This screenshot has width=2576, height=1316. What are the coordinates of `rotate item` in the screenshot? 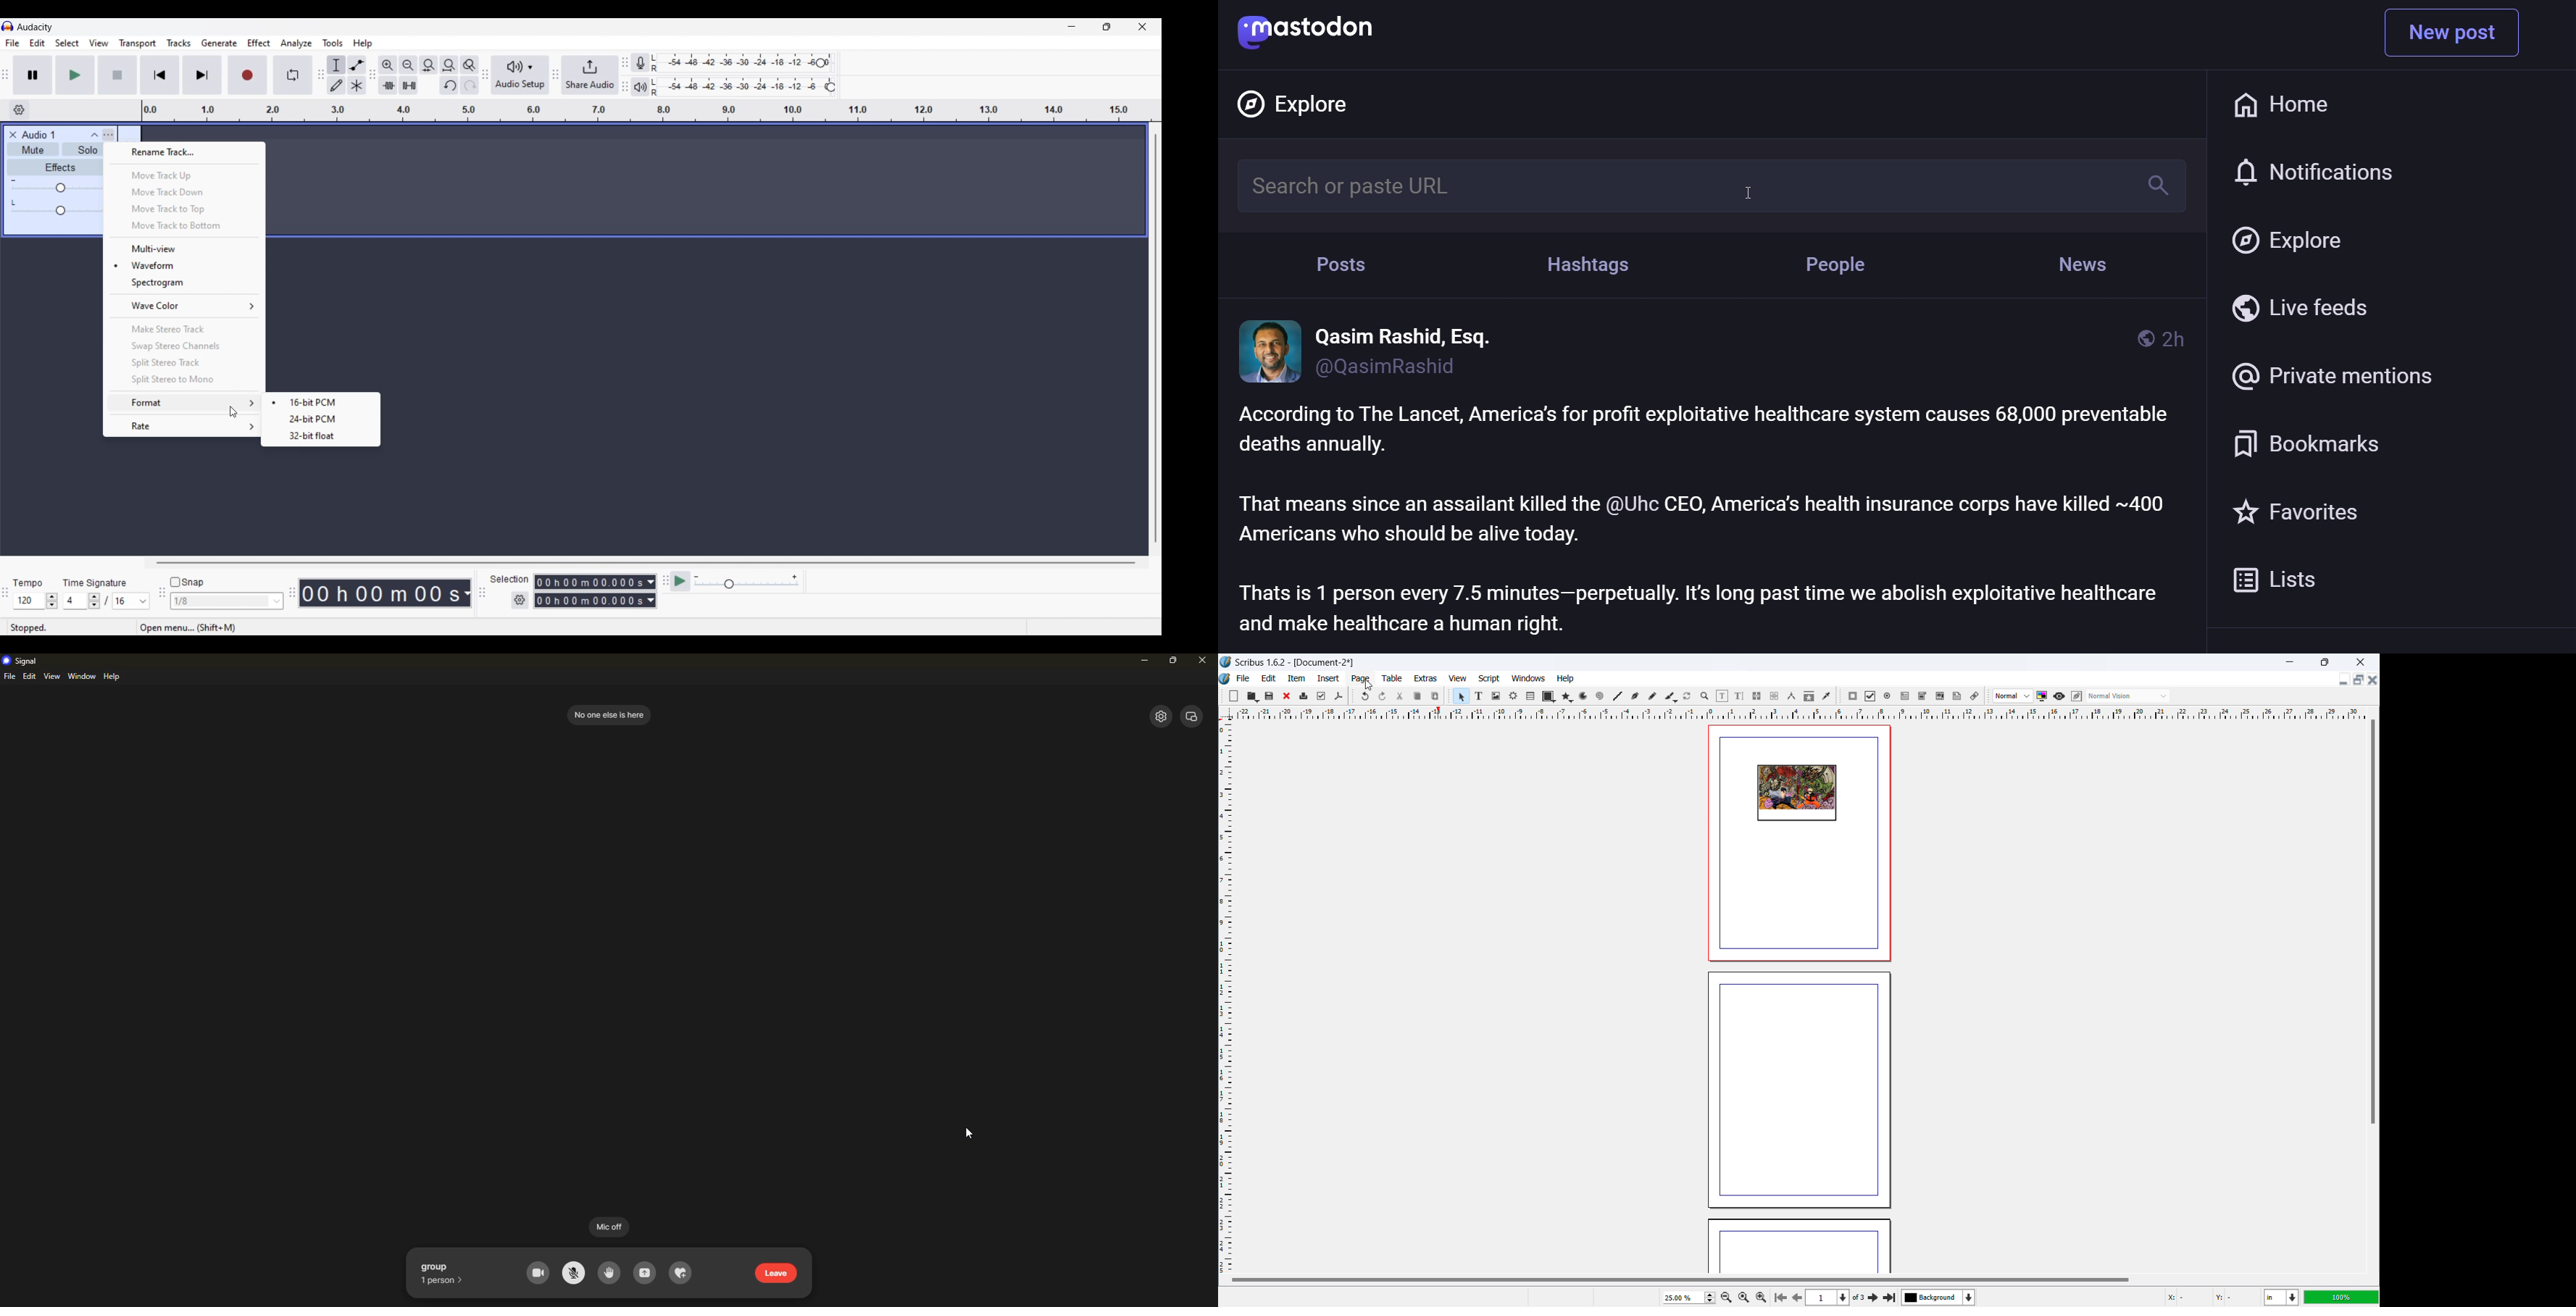 It's located at (1688, 696).